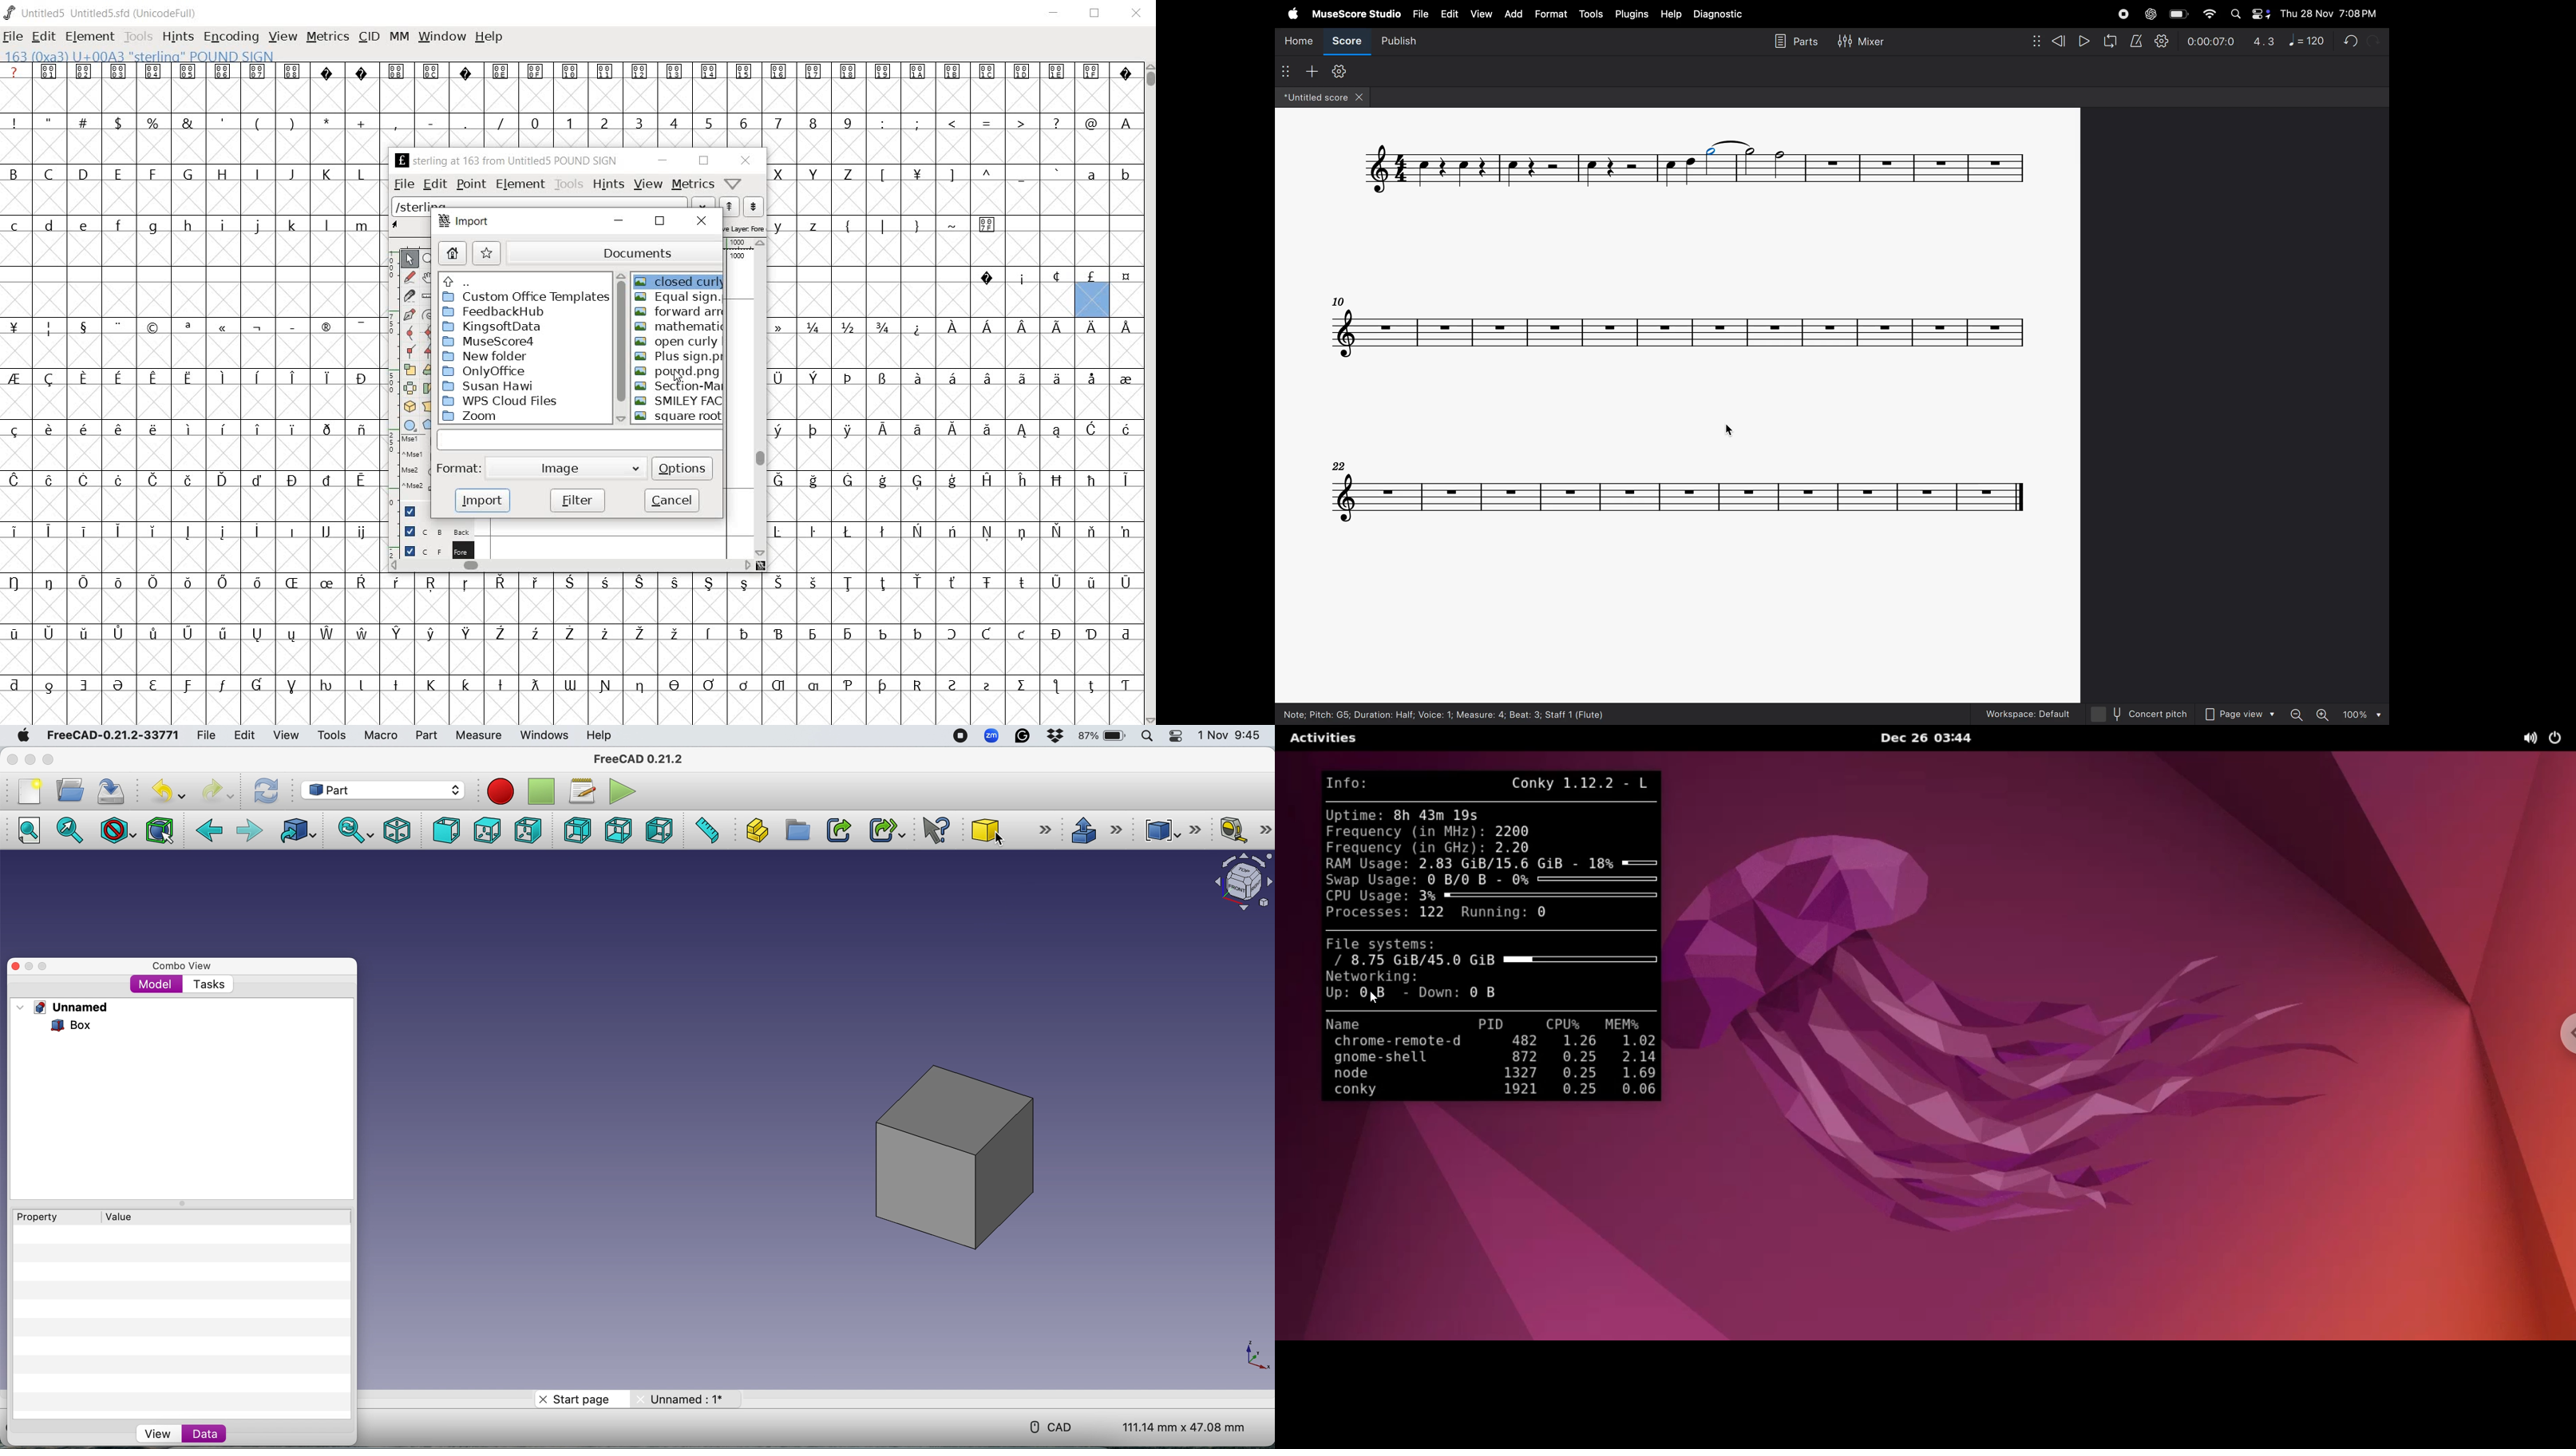  Describe the element at coordinates (662, 160) in the screenshot. I see `minimize` at that location.